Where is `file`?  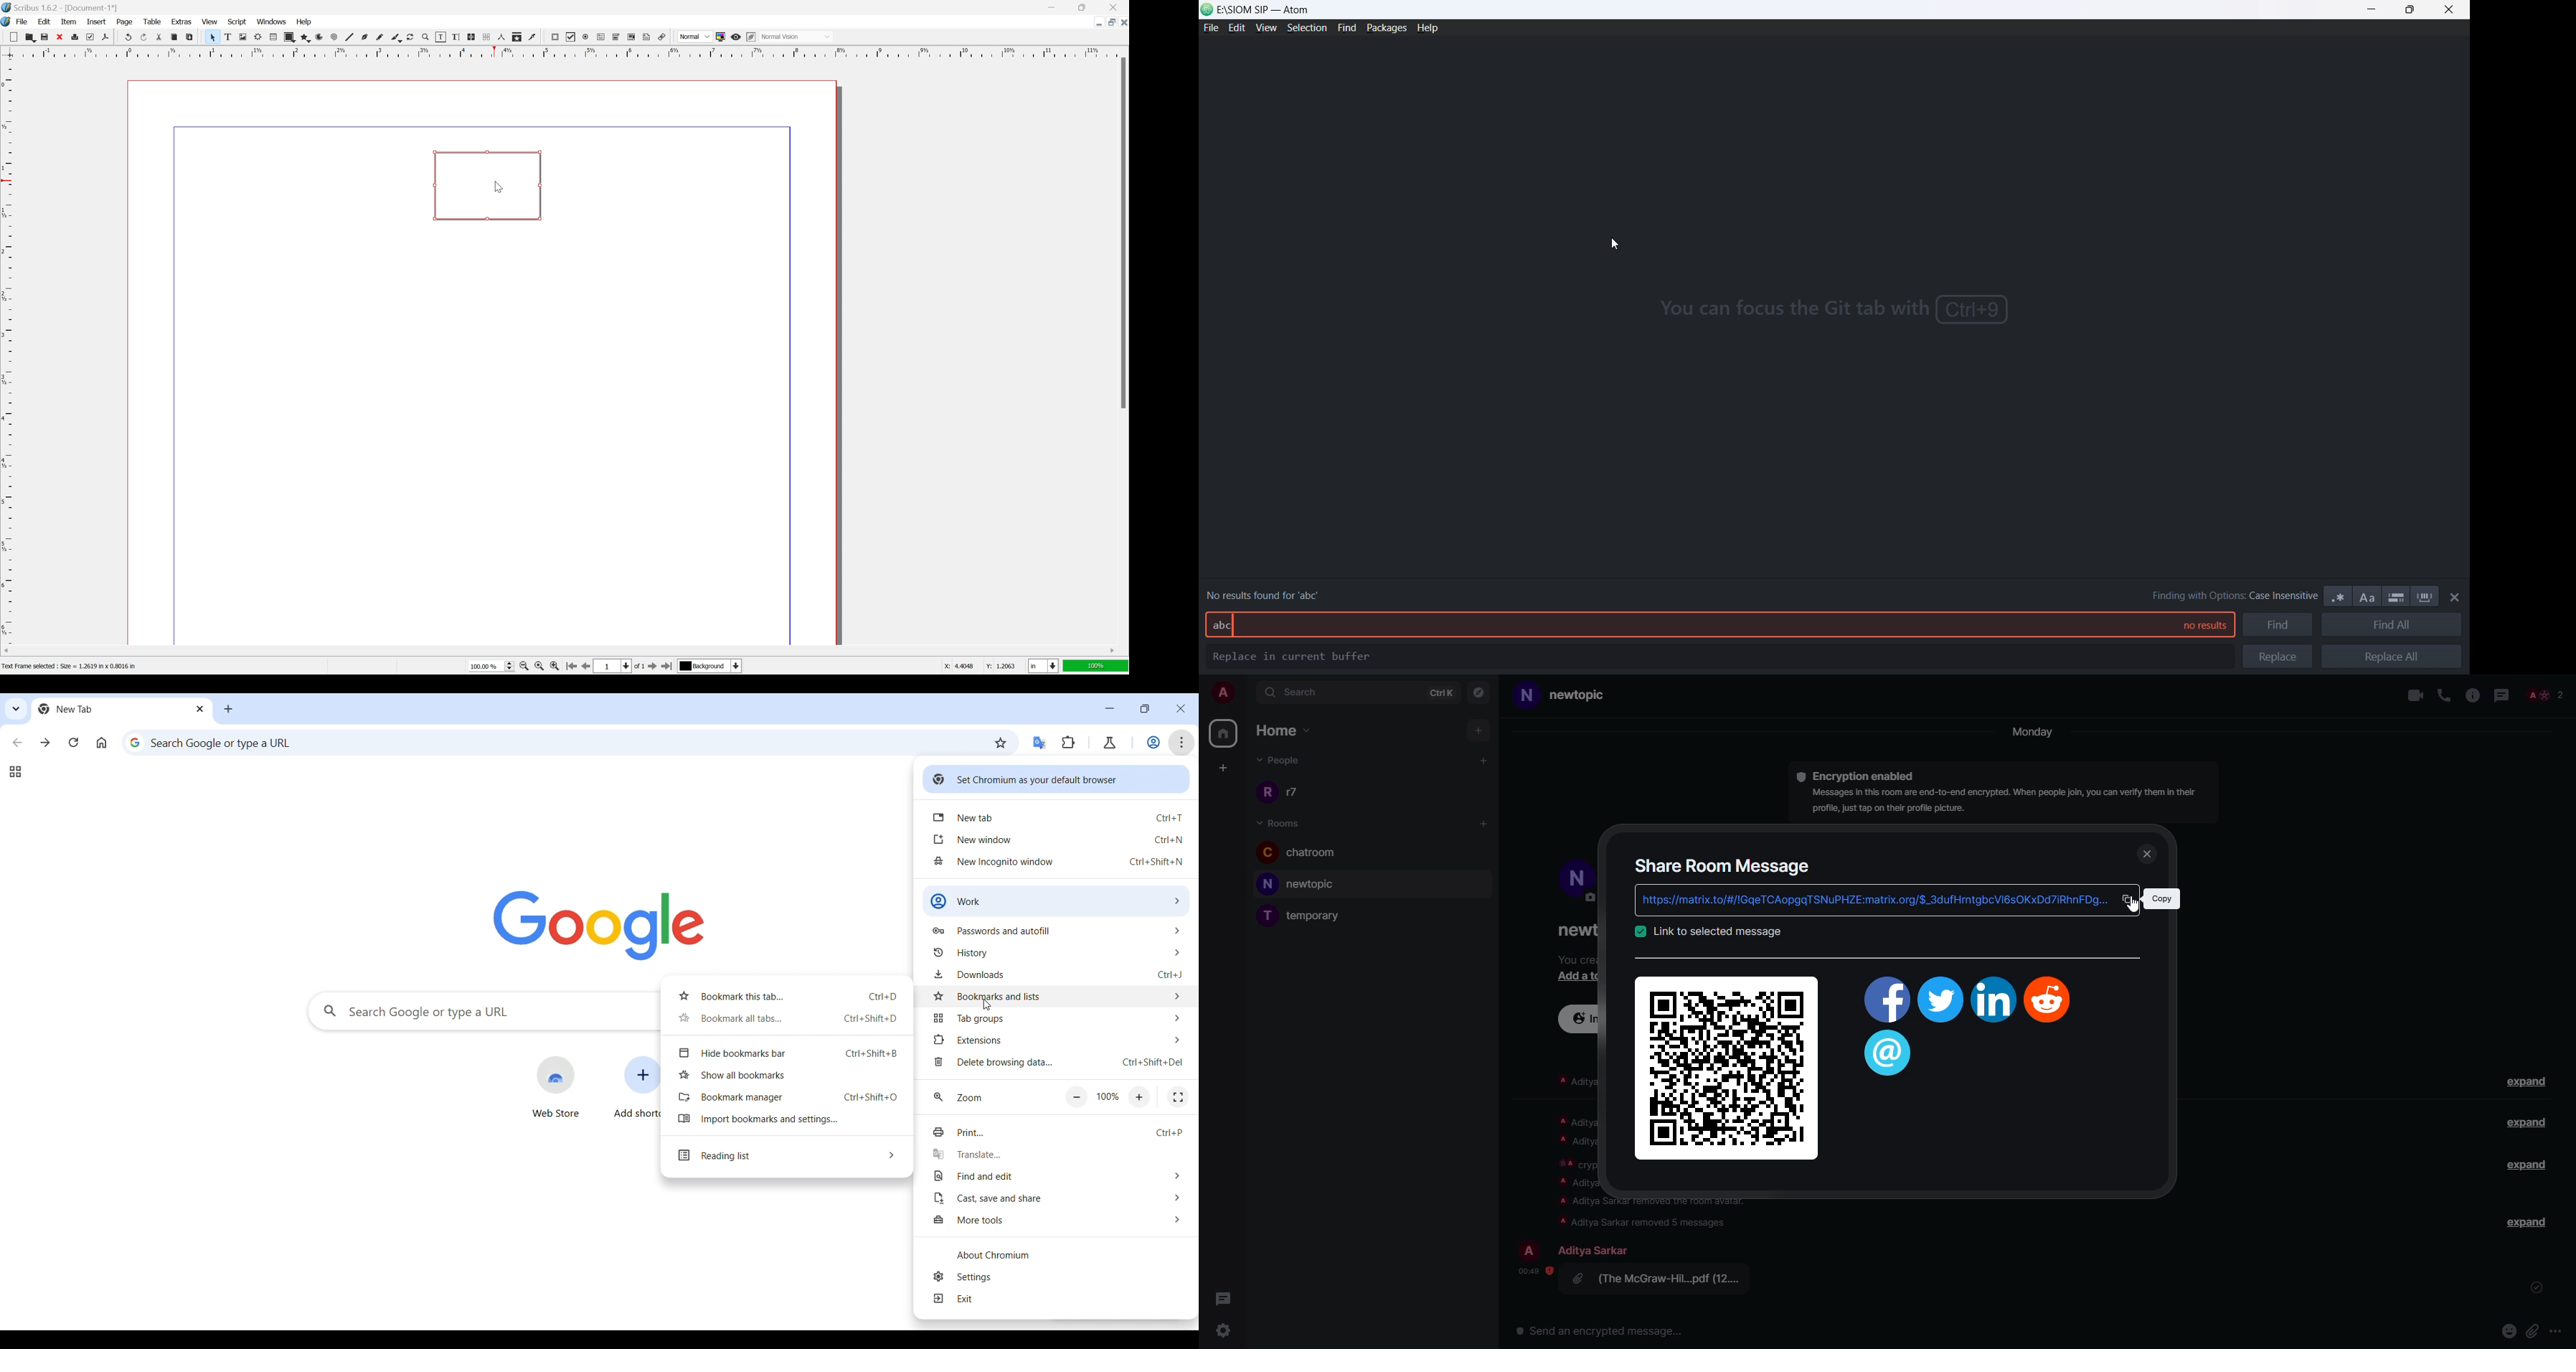 file is located at coordinates (24, 22).